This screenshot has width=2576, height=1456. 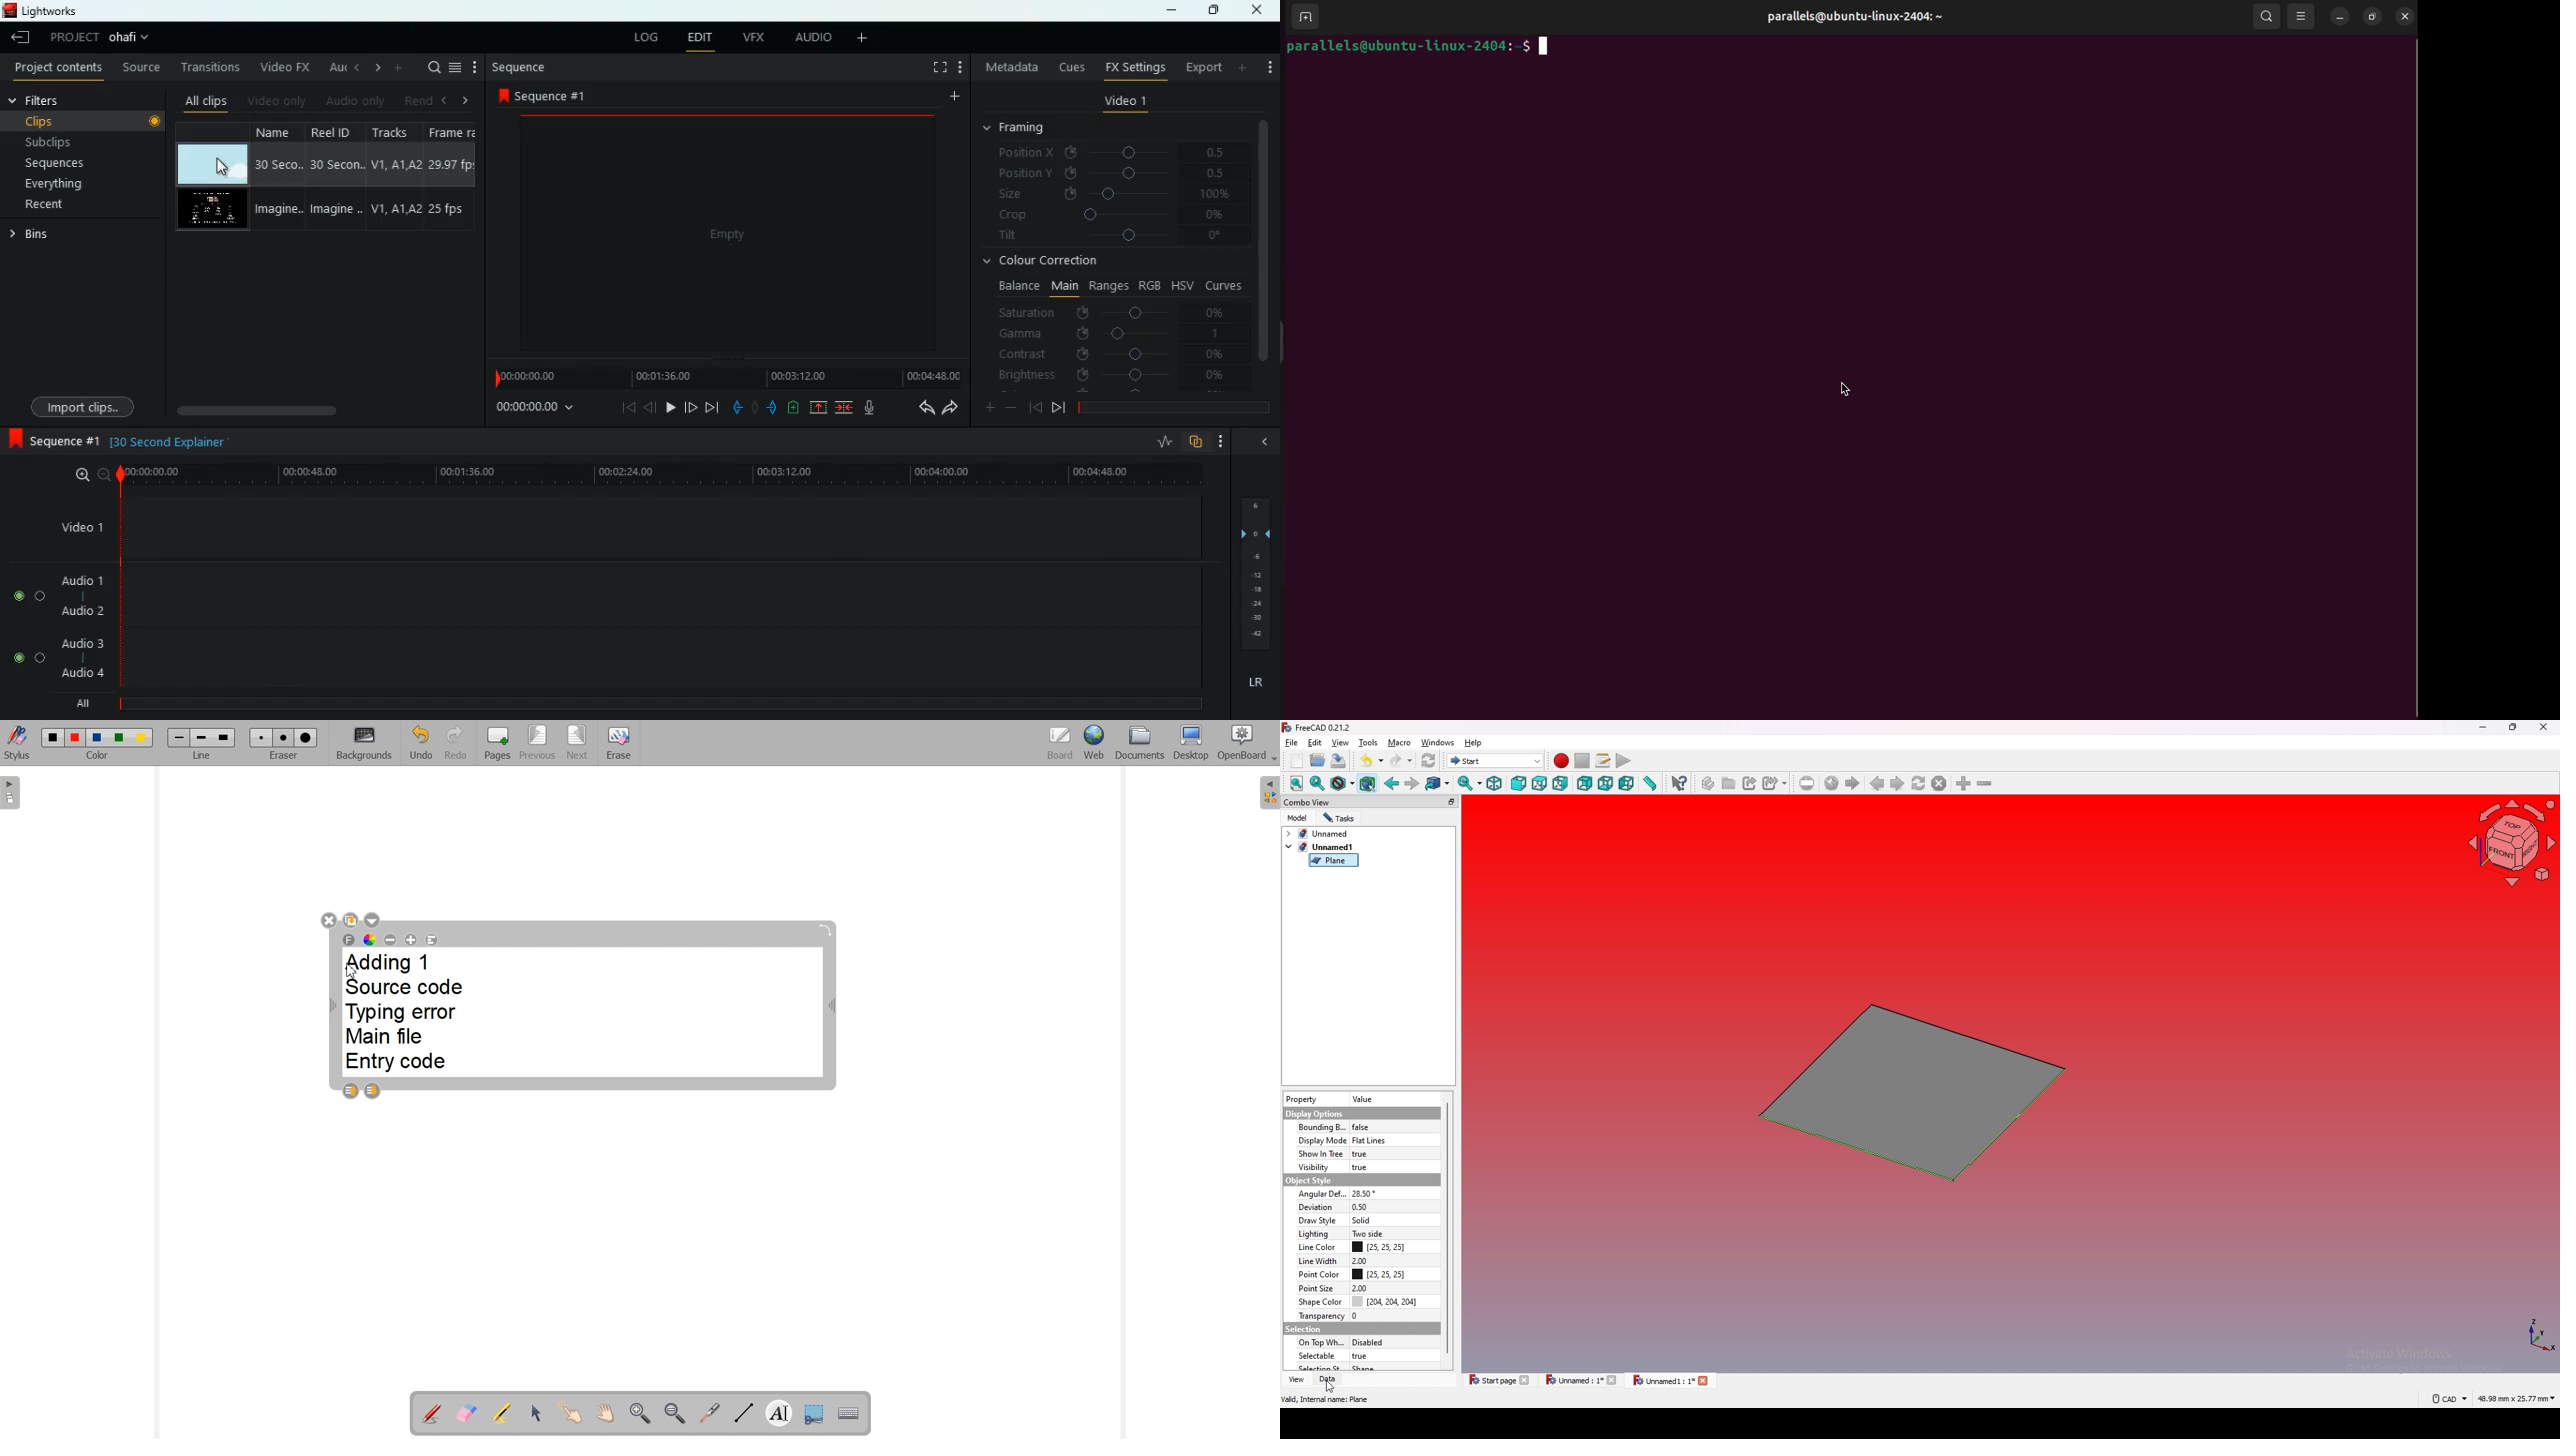 What do you see at coordinates (1381, 1247) in the screenshot?
I see `[25, 25, 25]` at bounding box center [1381, 1247].